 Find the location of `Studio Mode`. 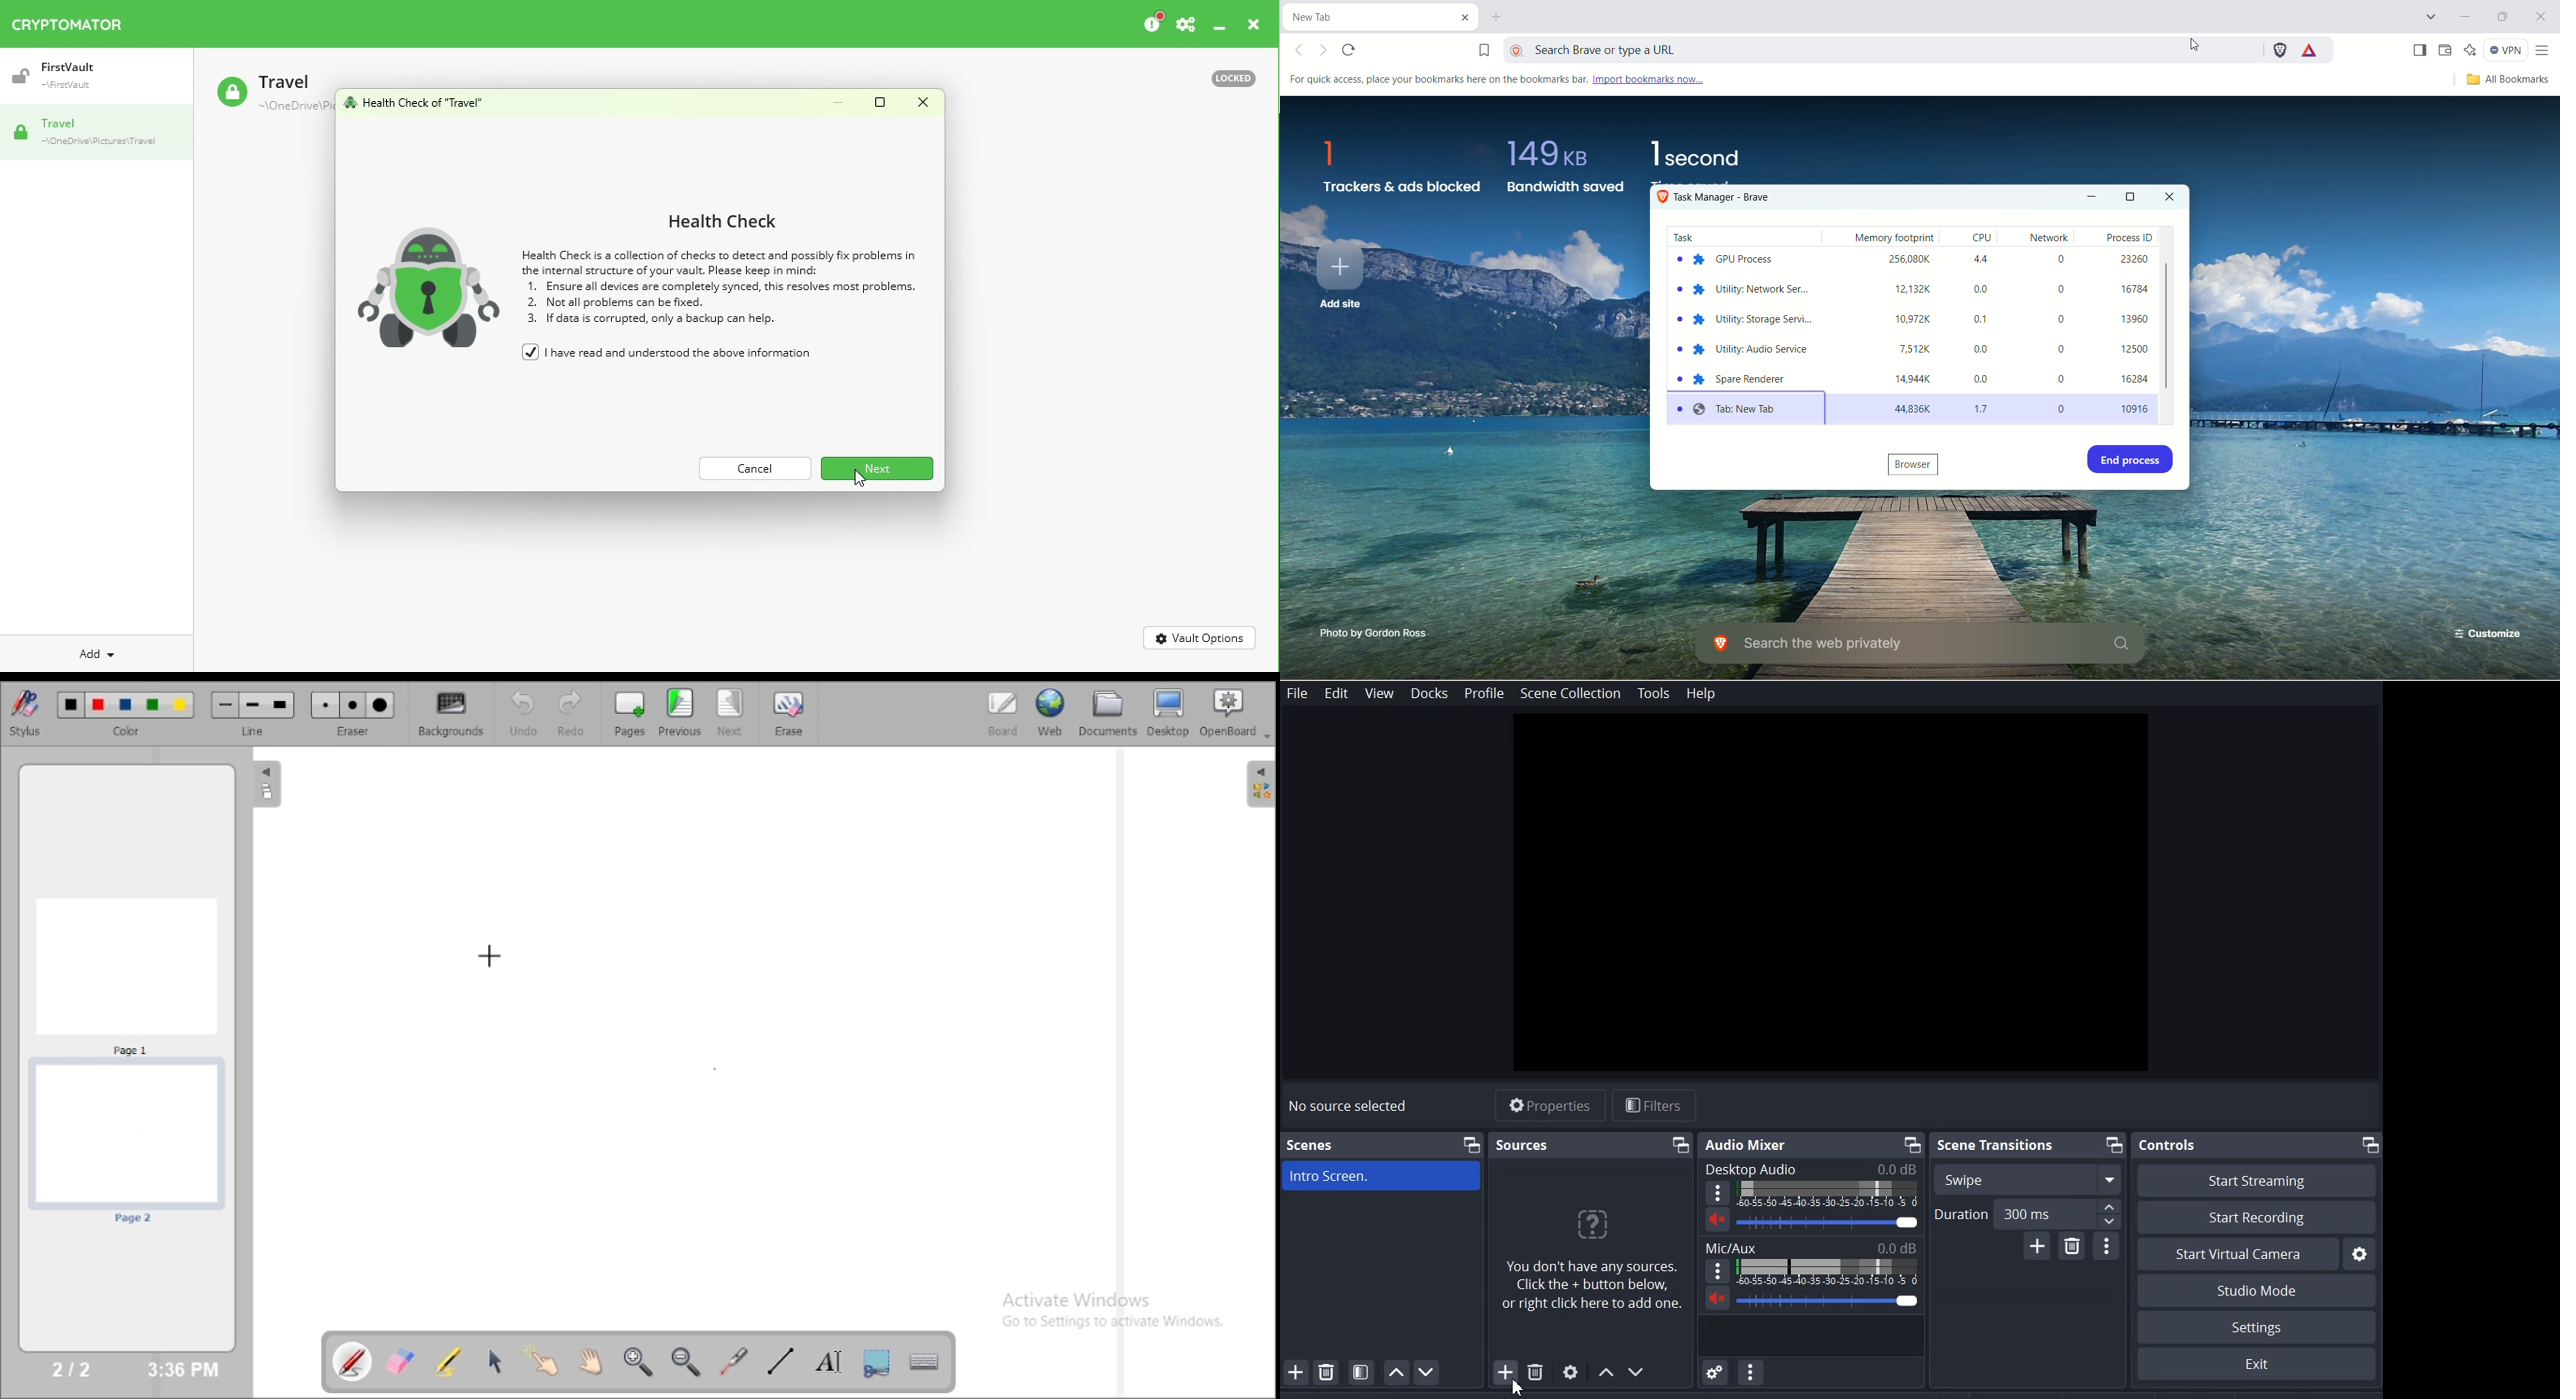

Studio Mode is located at coordinates (2256, 1291).